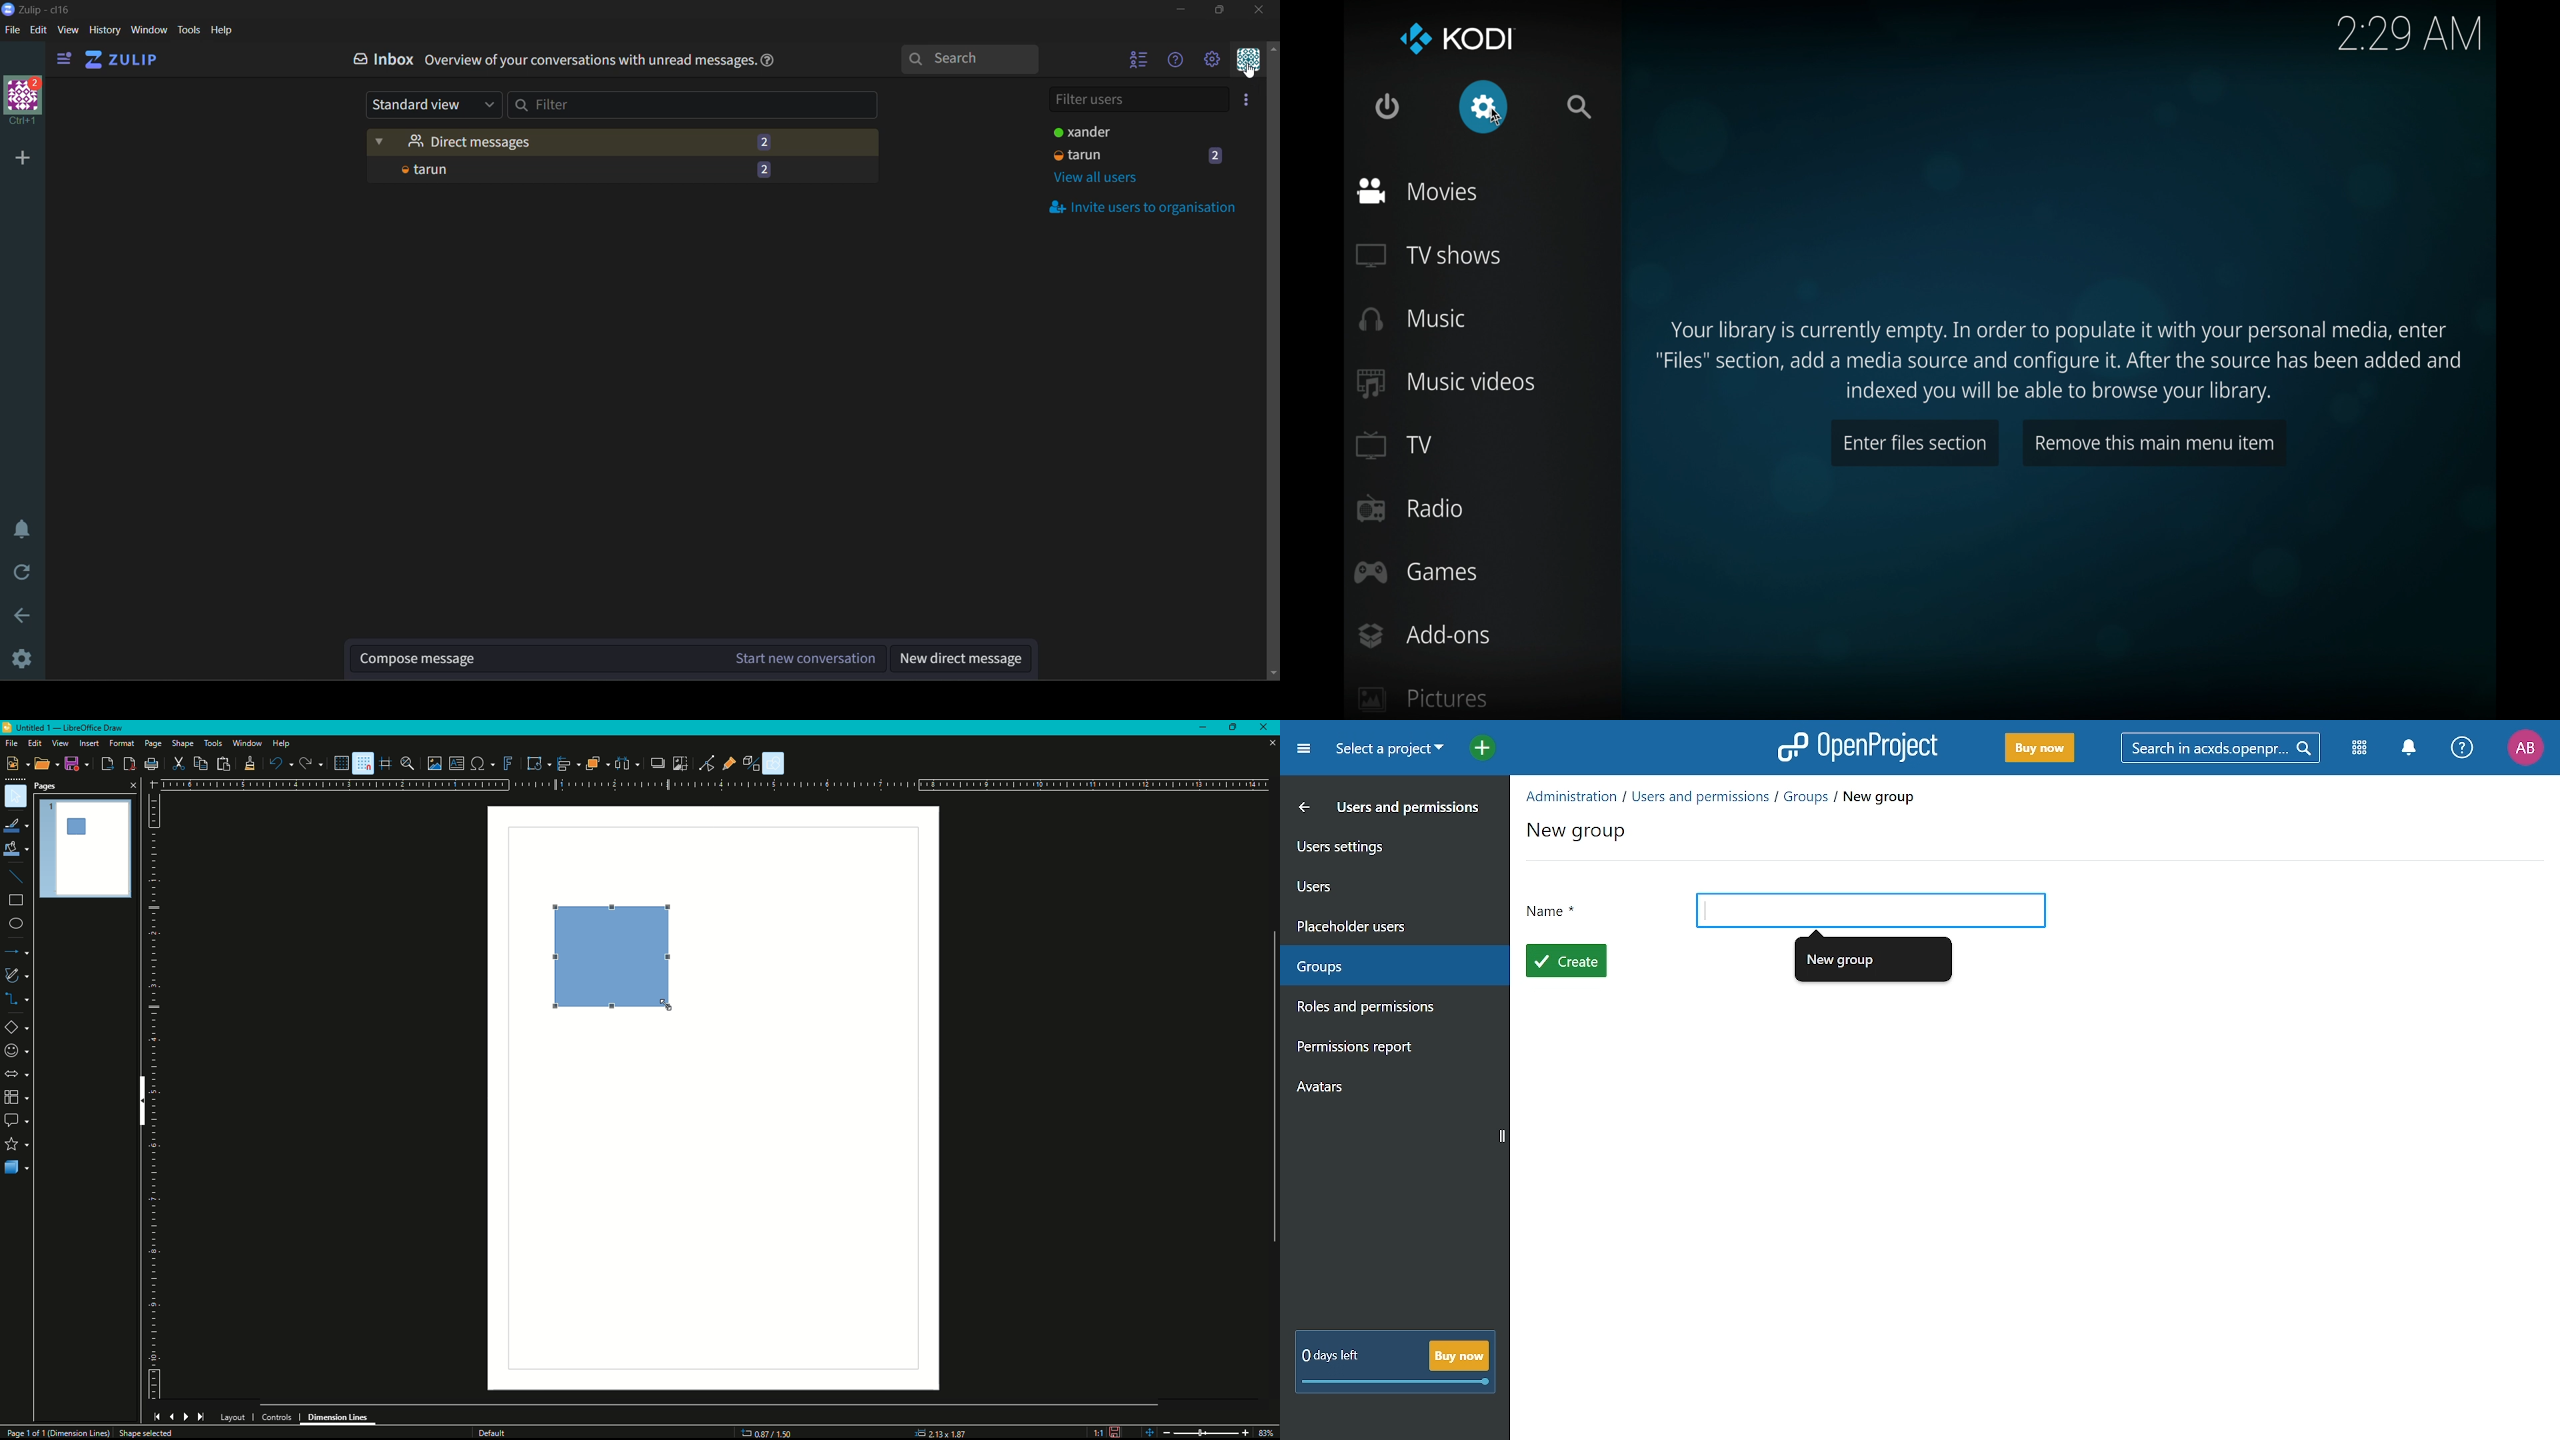 This screenshot has height=1456, width=2576. I want to click on music, so click(1415, 319).